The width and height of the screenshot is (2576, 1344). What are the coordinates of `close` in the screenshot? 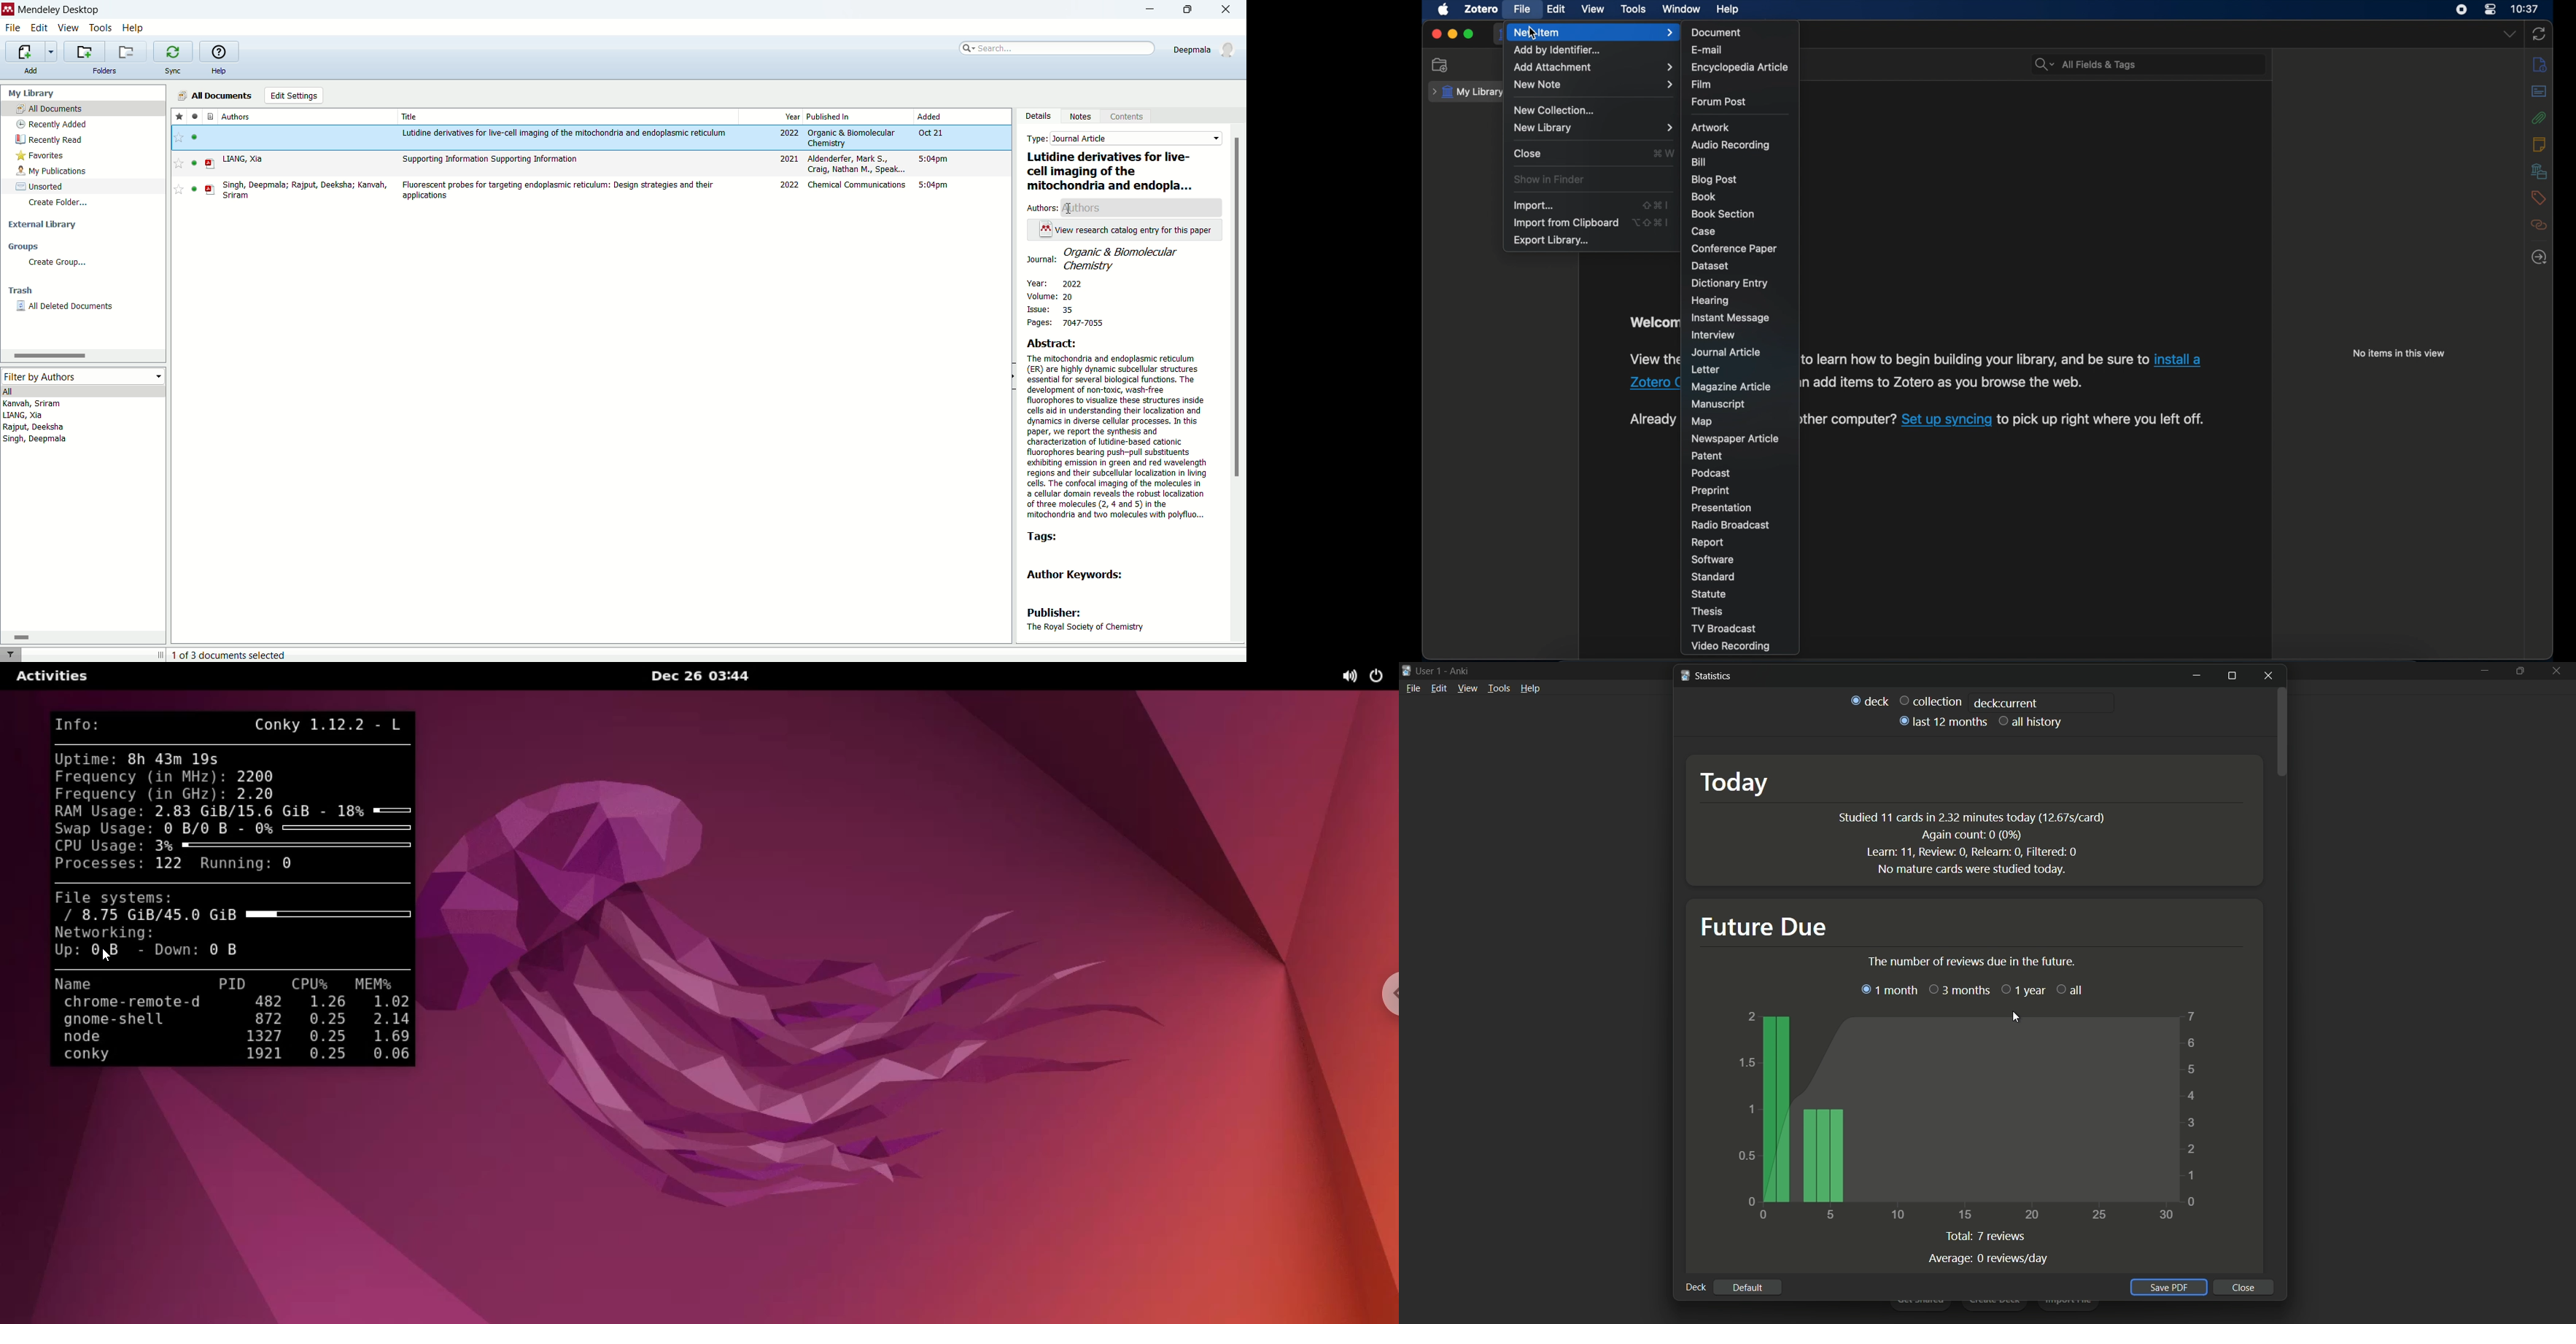 It's located at (2244, 1287).